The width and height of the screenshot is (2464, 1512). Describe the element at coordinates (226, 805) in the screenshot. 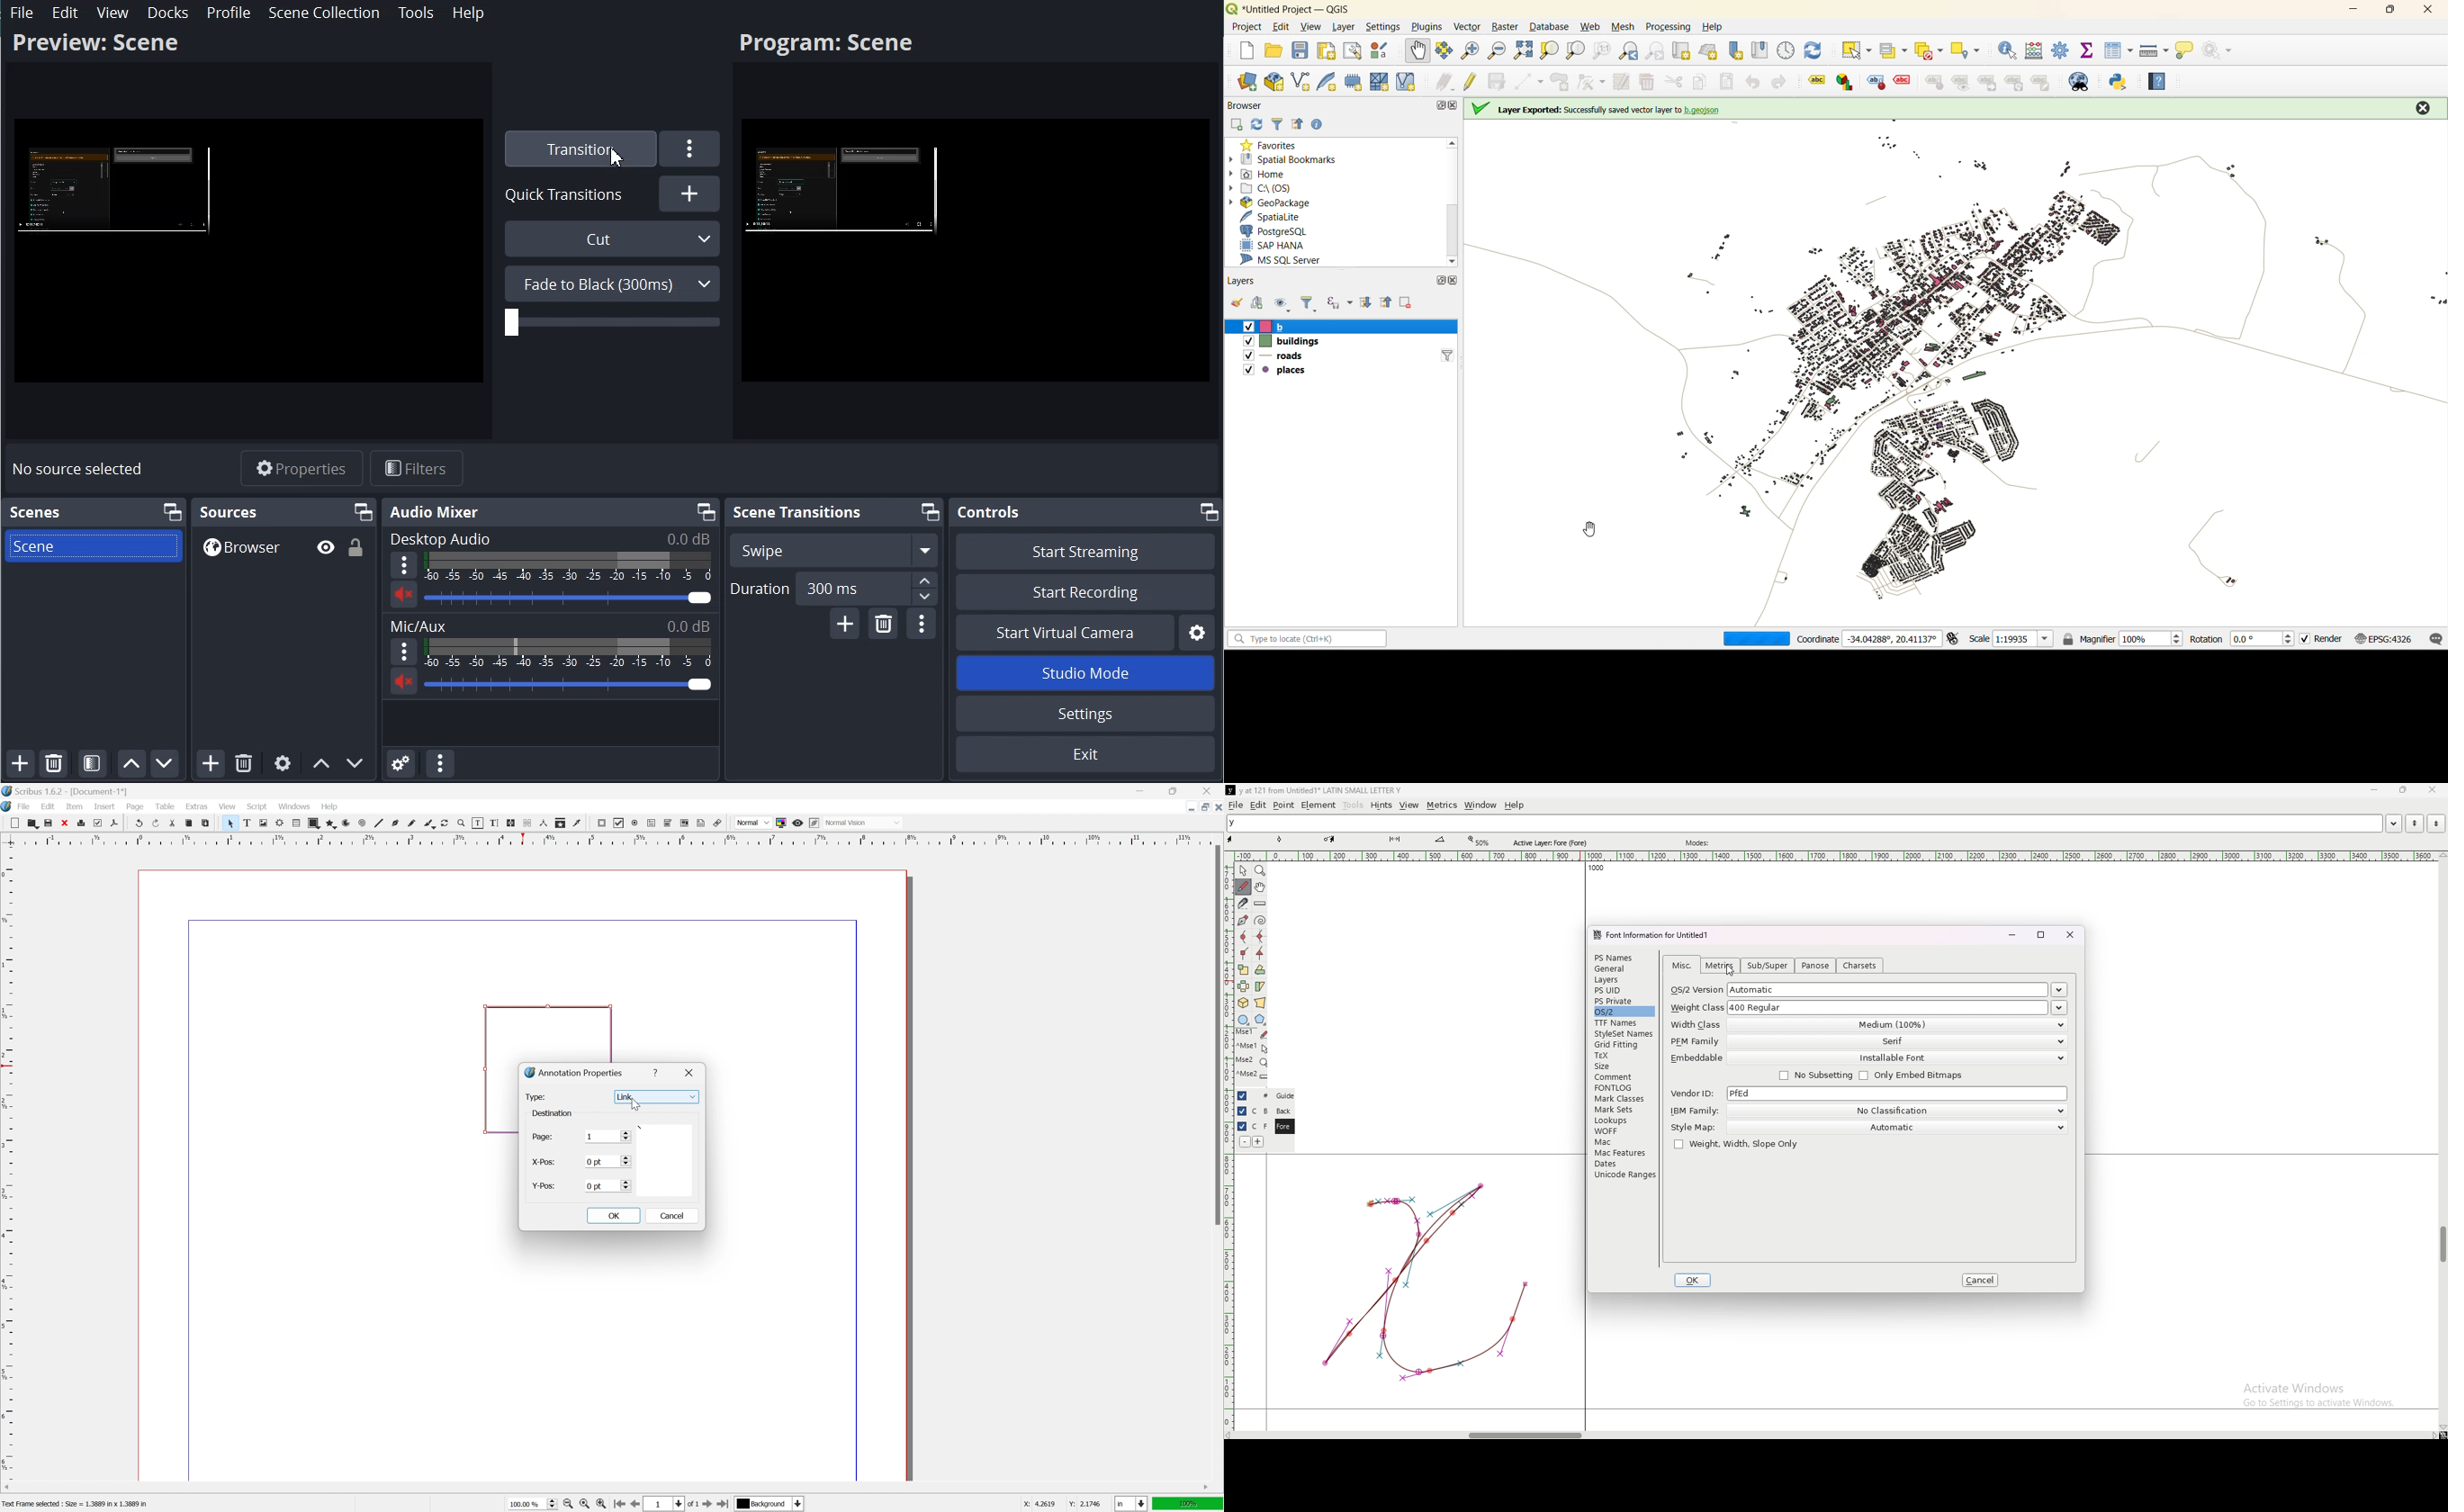

I see `view` at that location.